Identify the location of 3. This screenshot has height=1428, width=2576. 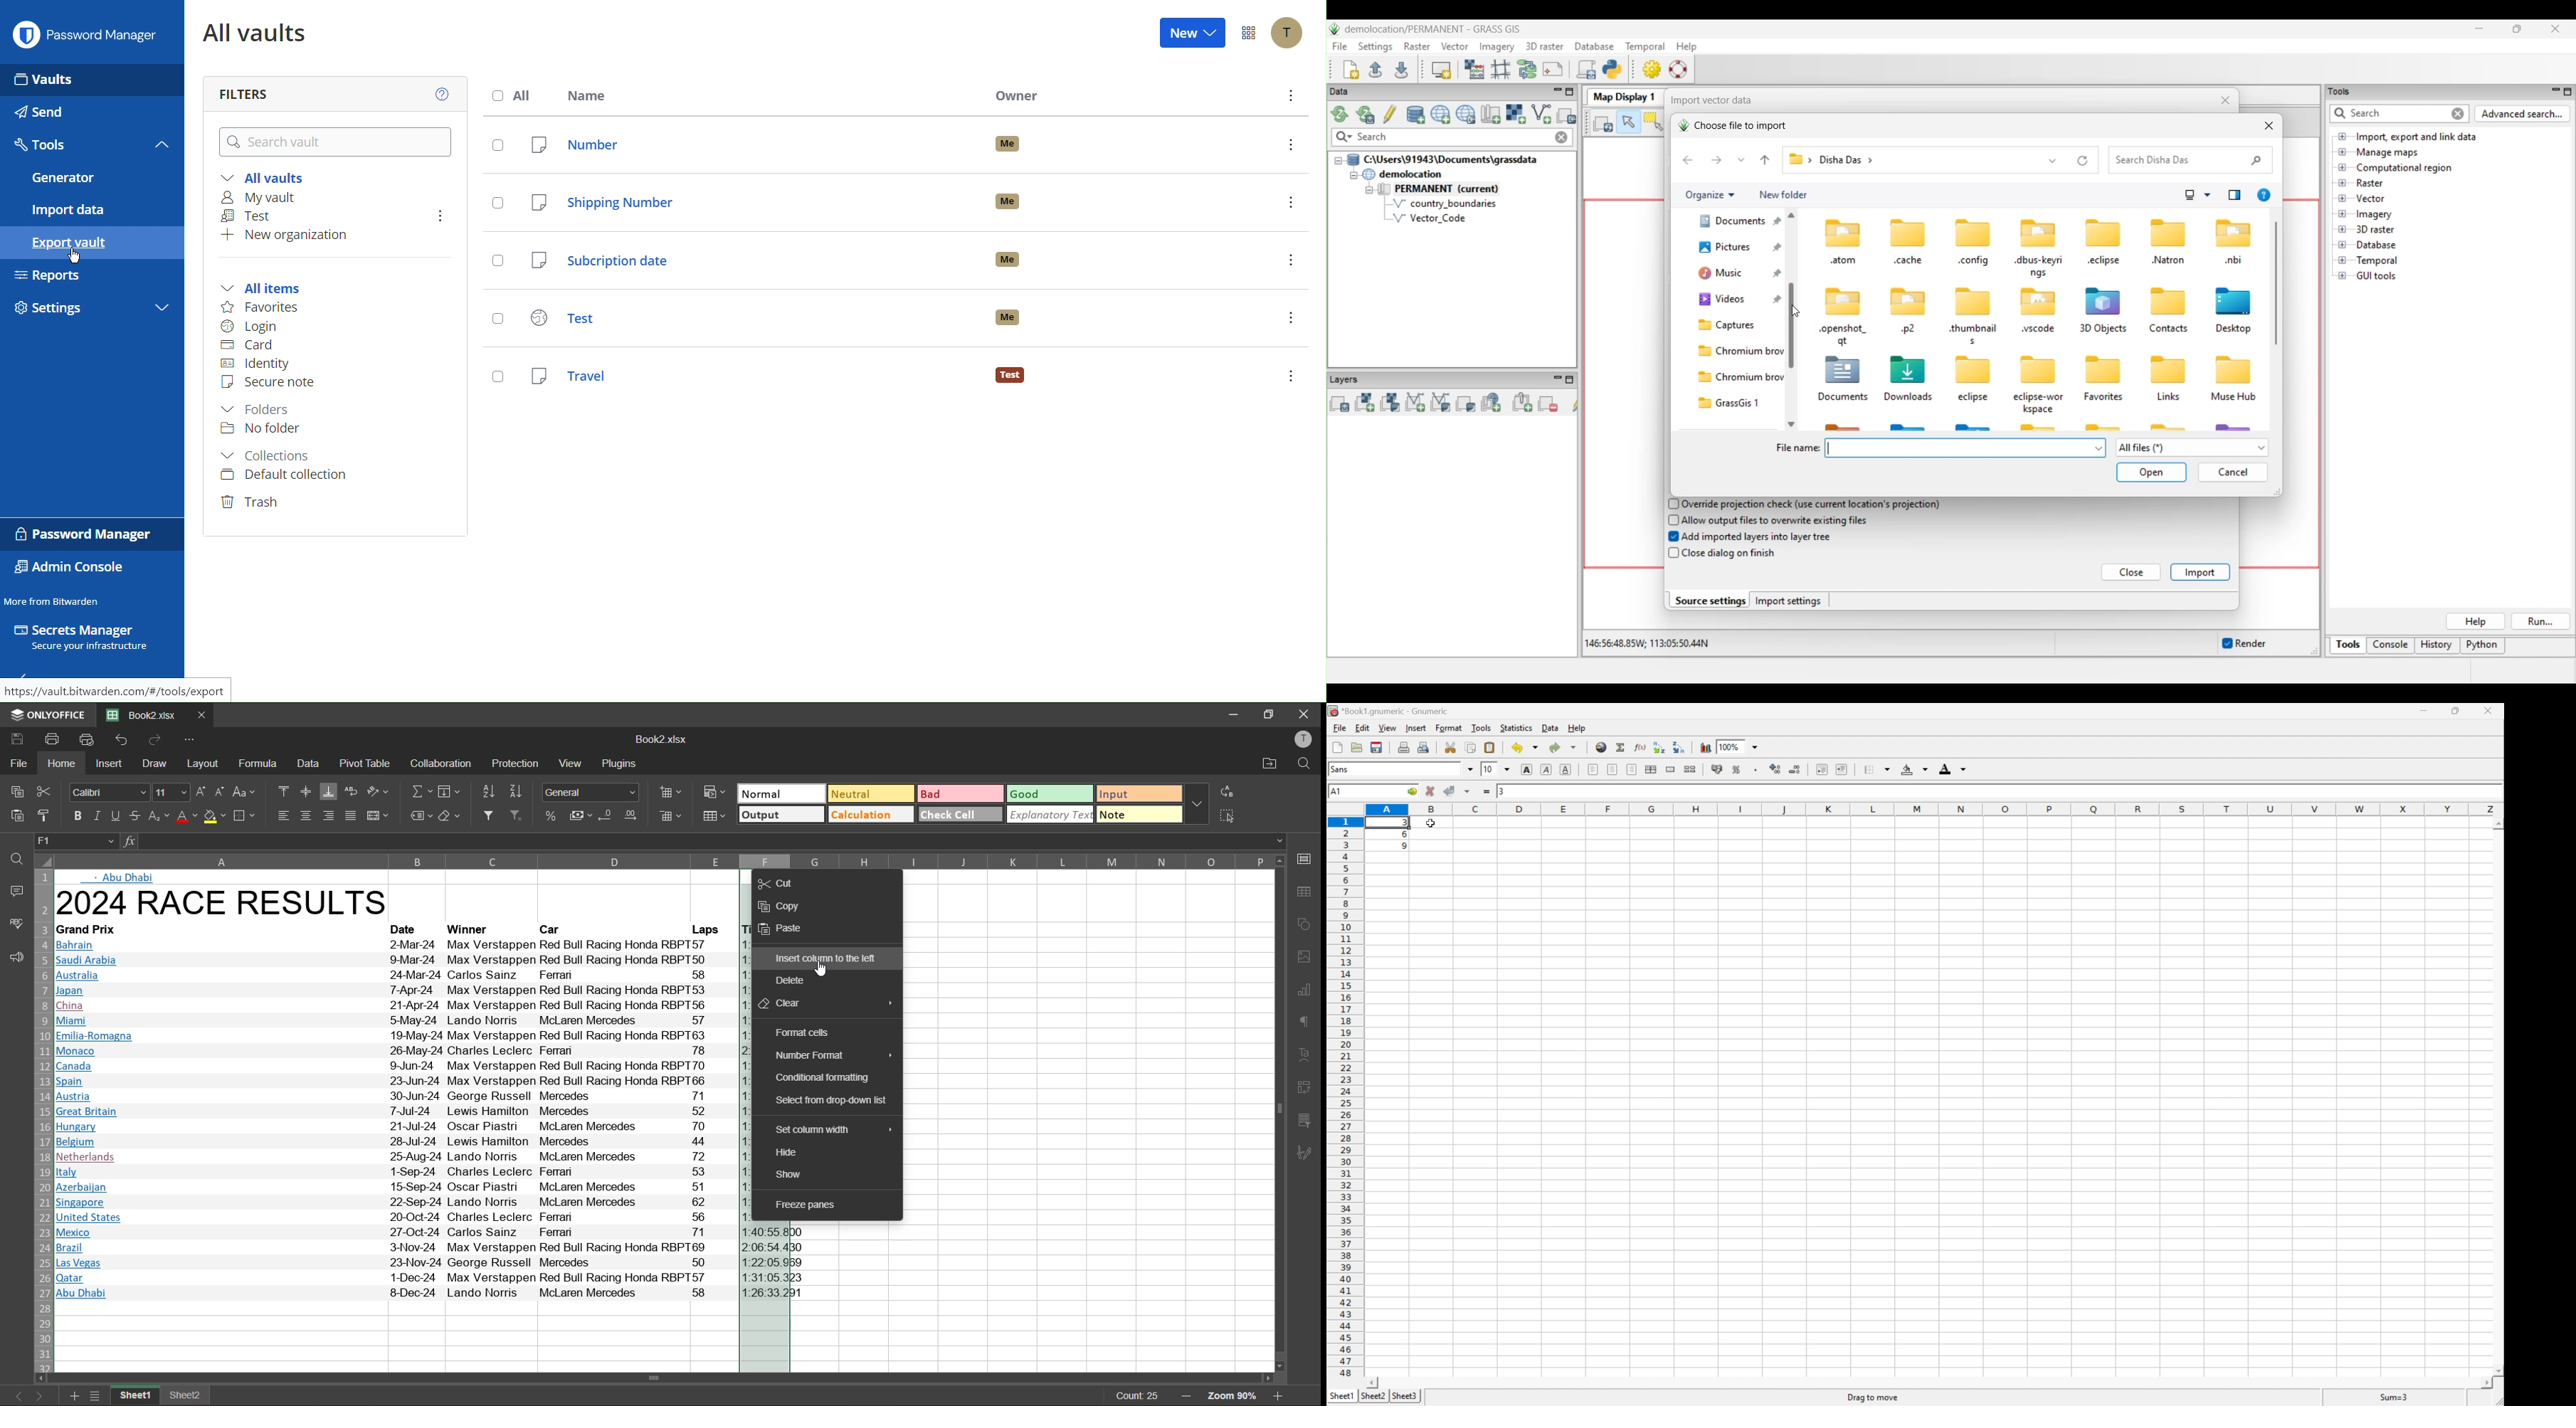
(1501, 791).